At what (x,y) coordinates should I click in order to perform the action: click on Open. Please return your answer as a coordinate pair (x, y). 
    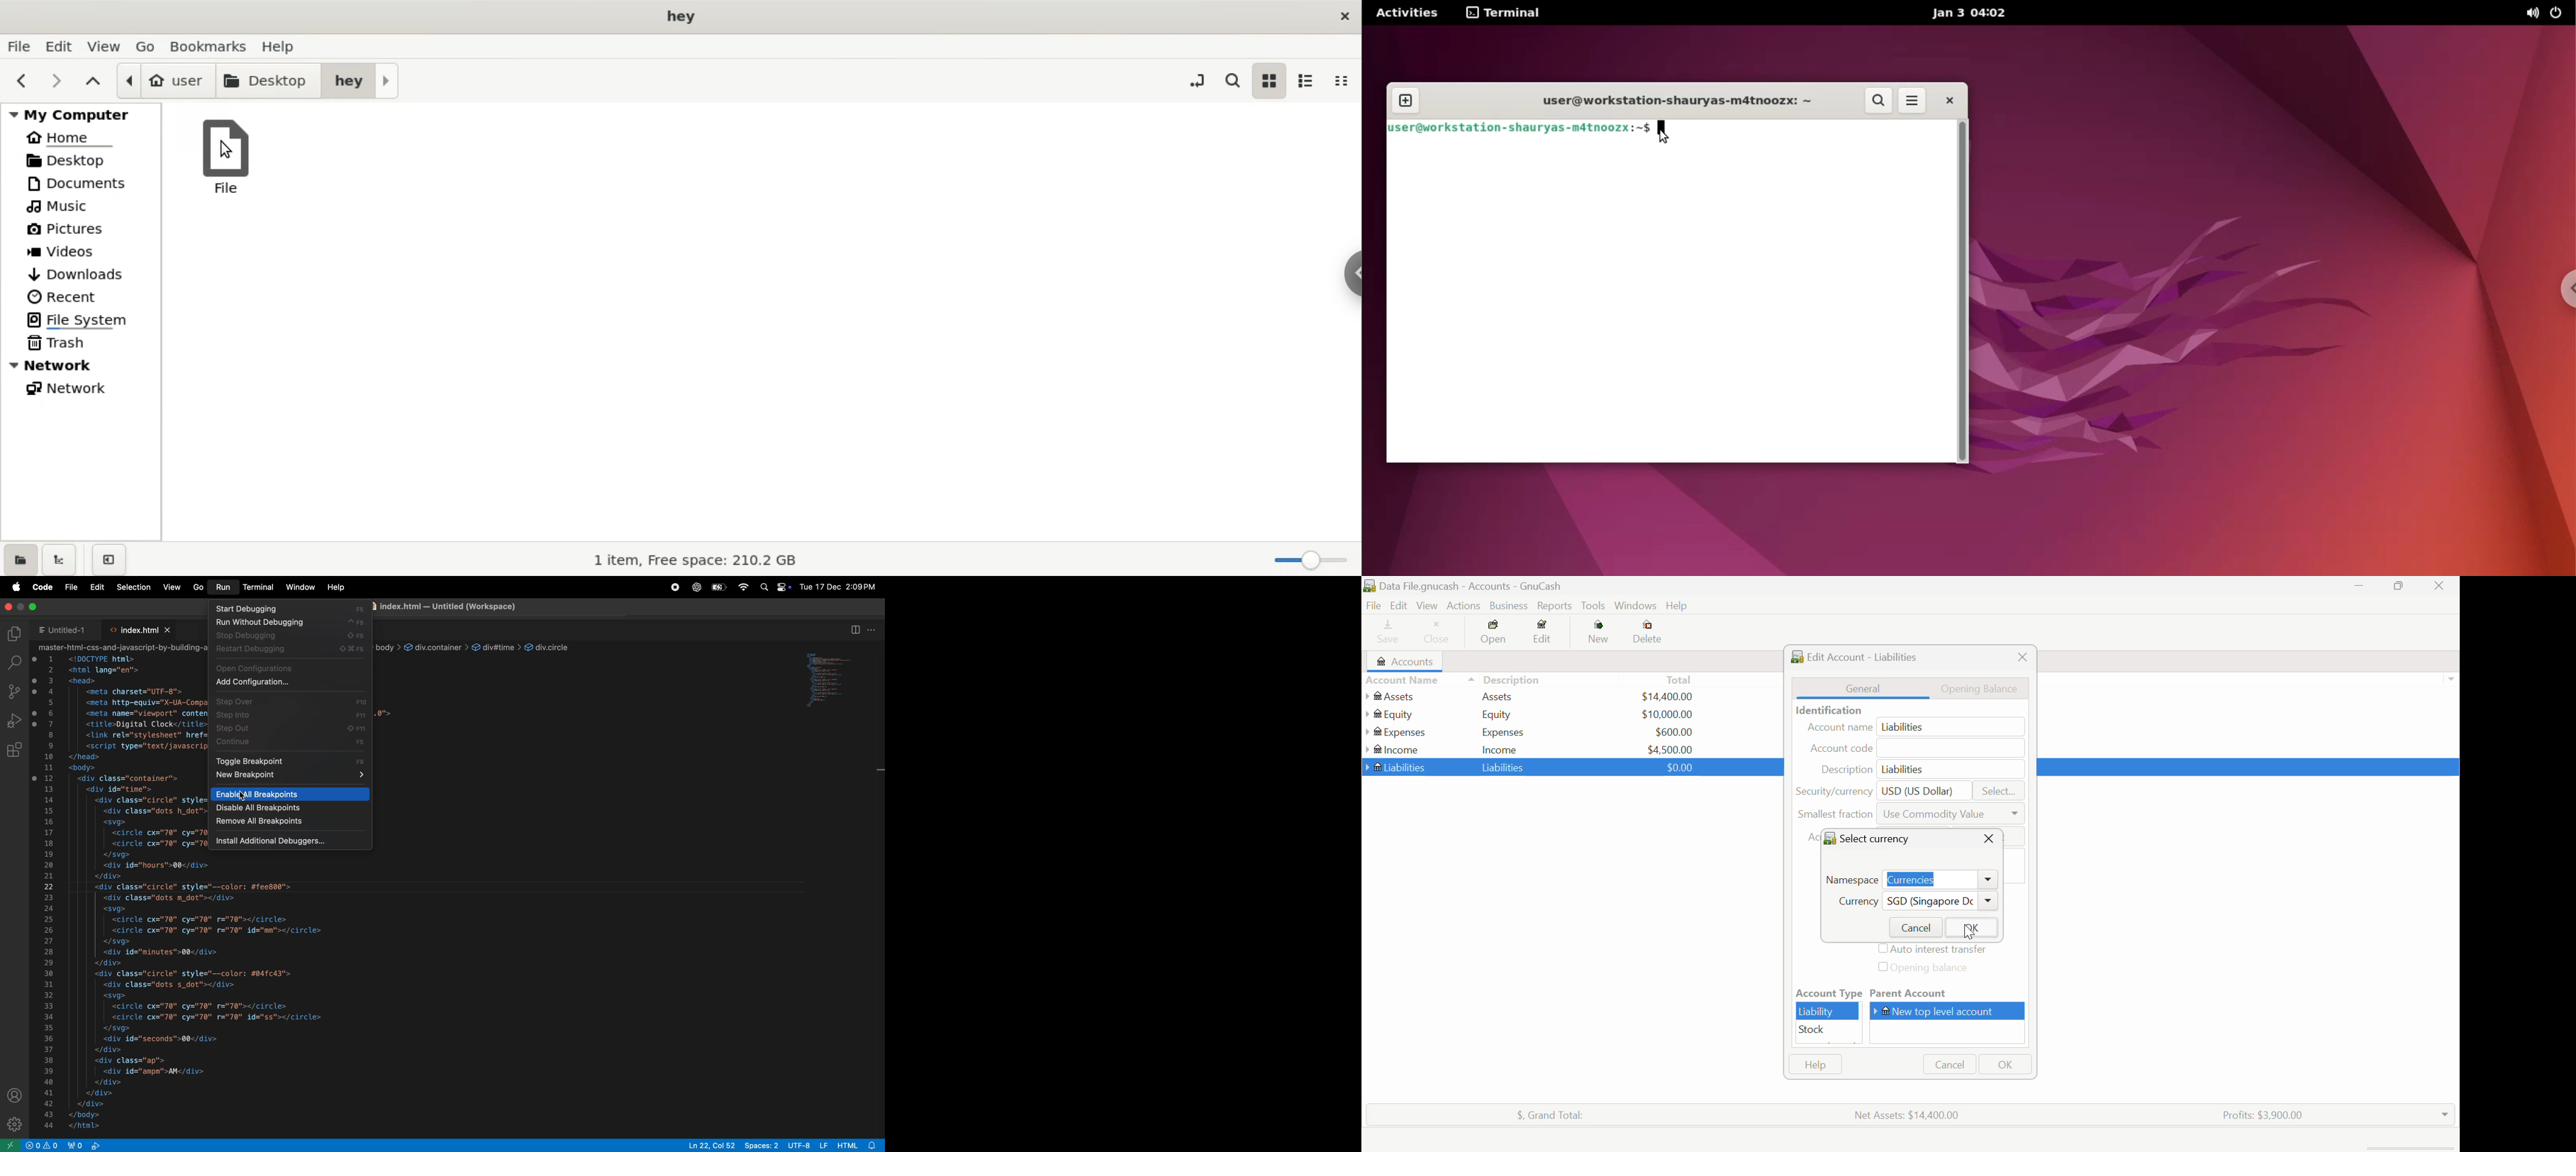
    Looking at the image, I should click on (1495, 634).